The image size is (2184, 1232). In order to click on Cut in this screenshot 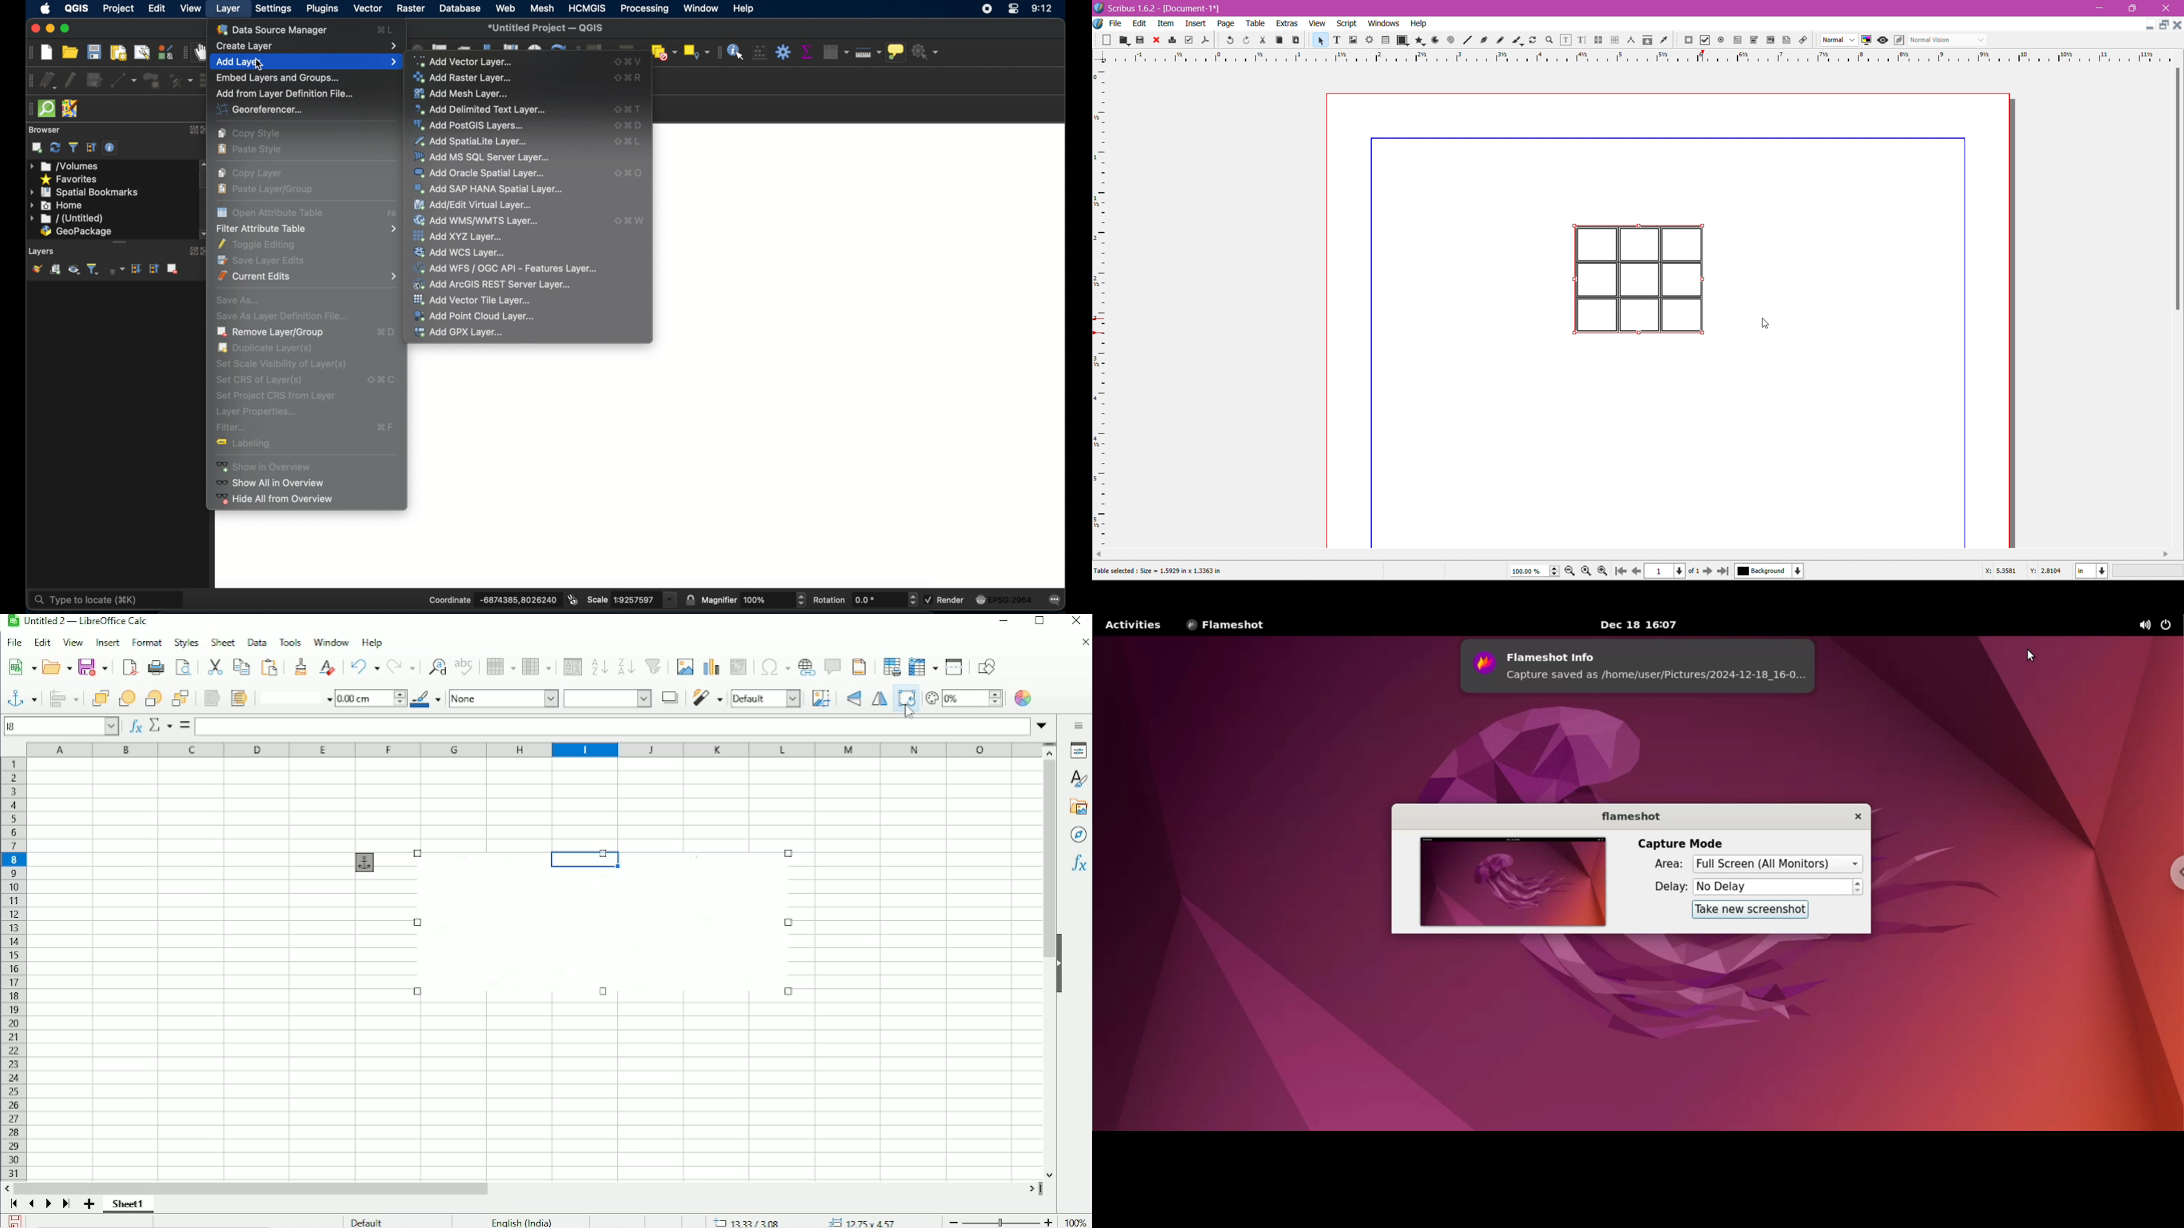, I will do `click(1260, 39)`.